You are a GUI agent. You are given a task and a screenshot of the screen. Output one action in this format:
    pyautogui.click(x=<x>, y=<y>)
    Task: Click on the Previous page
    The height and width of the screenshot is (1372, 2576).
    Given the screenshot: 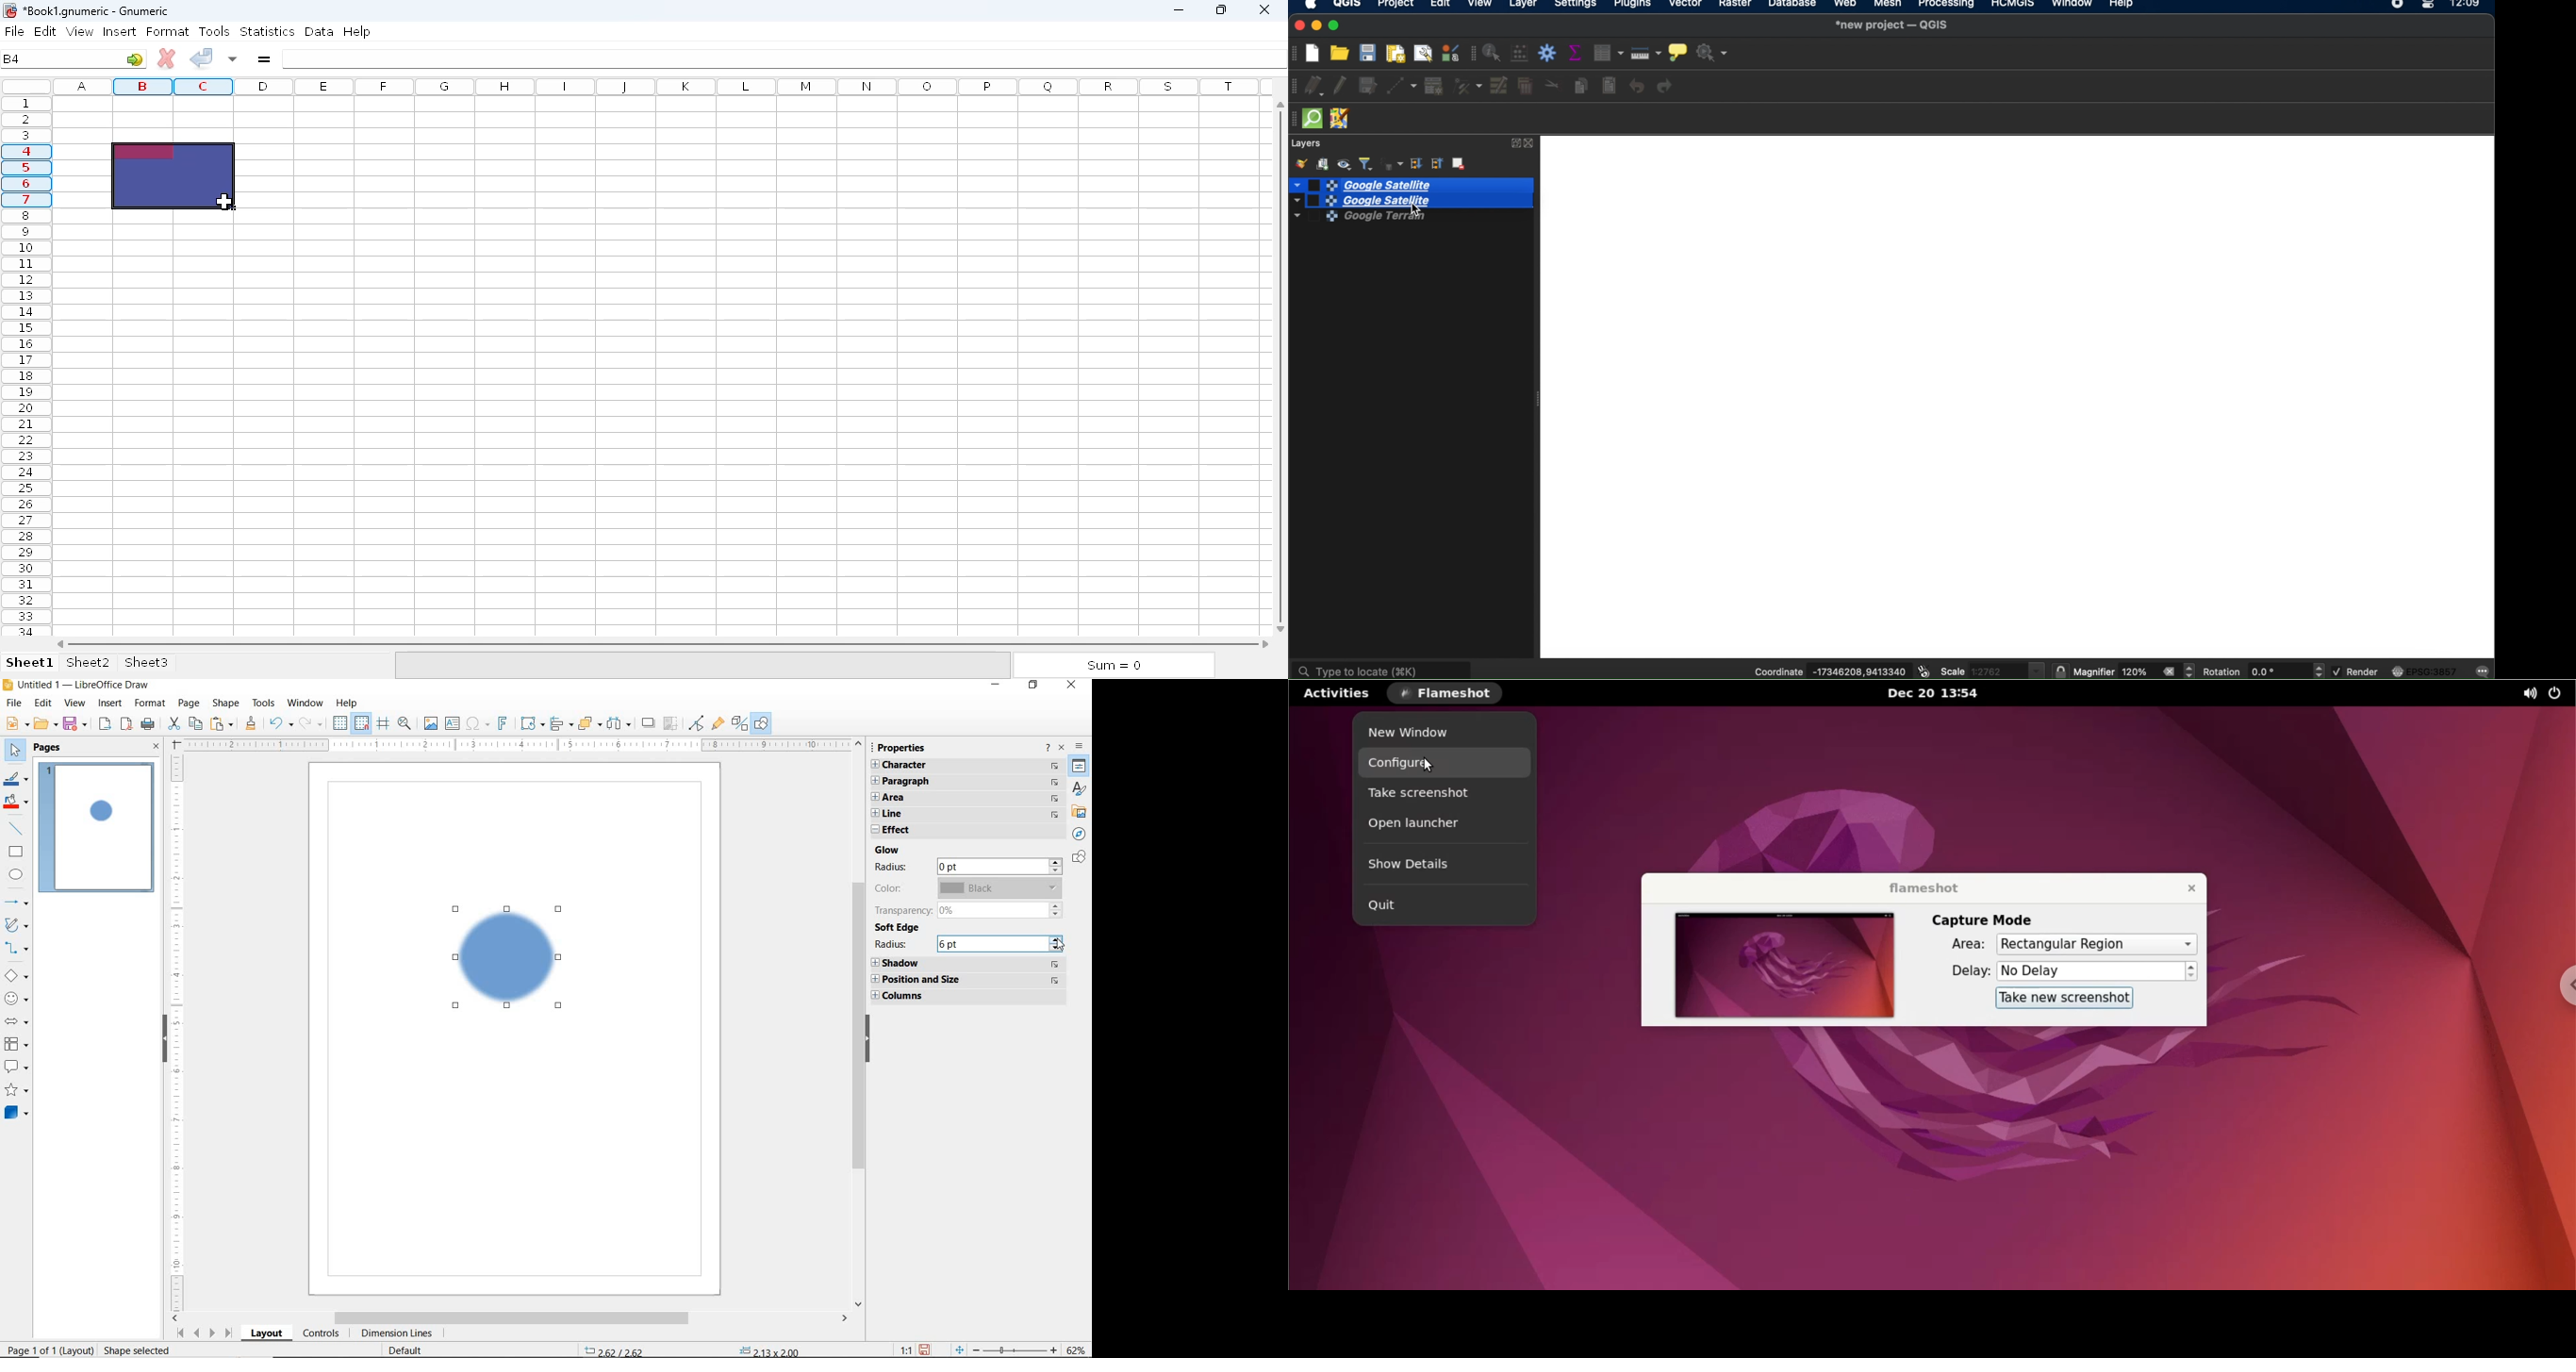 What is the action you would take?
    pyautogui.click(x=197, y=1334)
    